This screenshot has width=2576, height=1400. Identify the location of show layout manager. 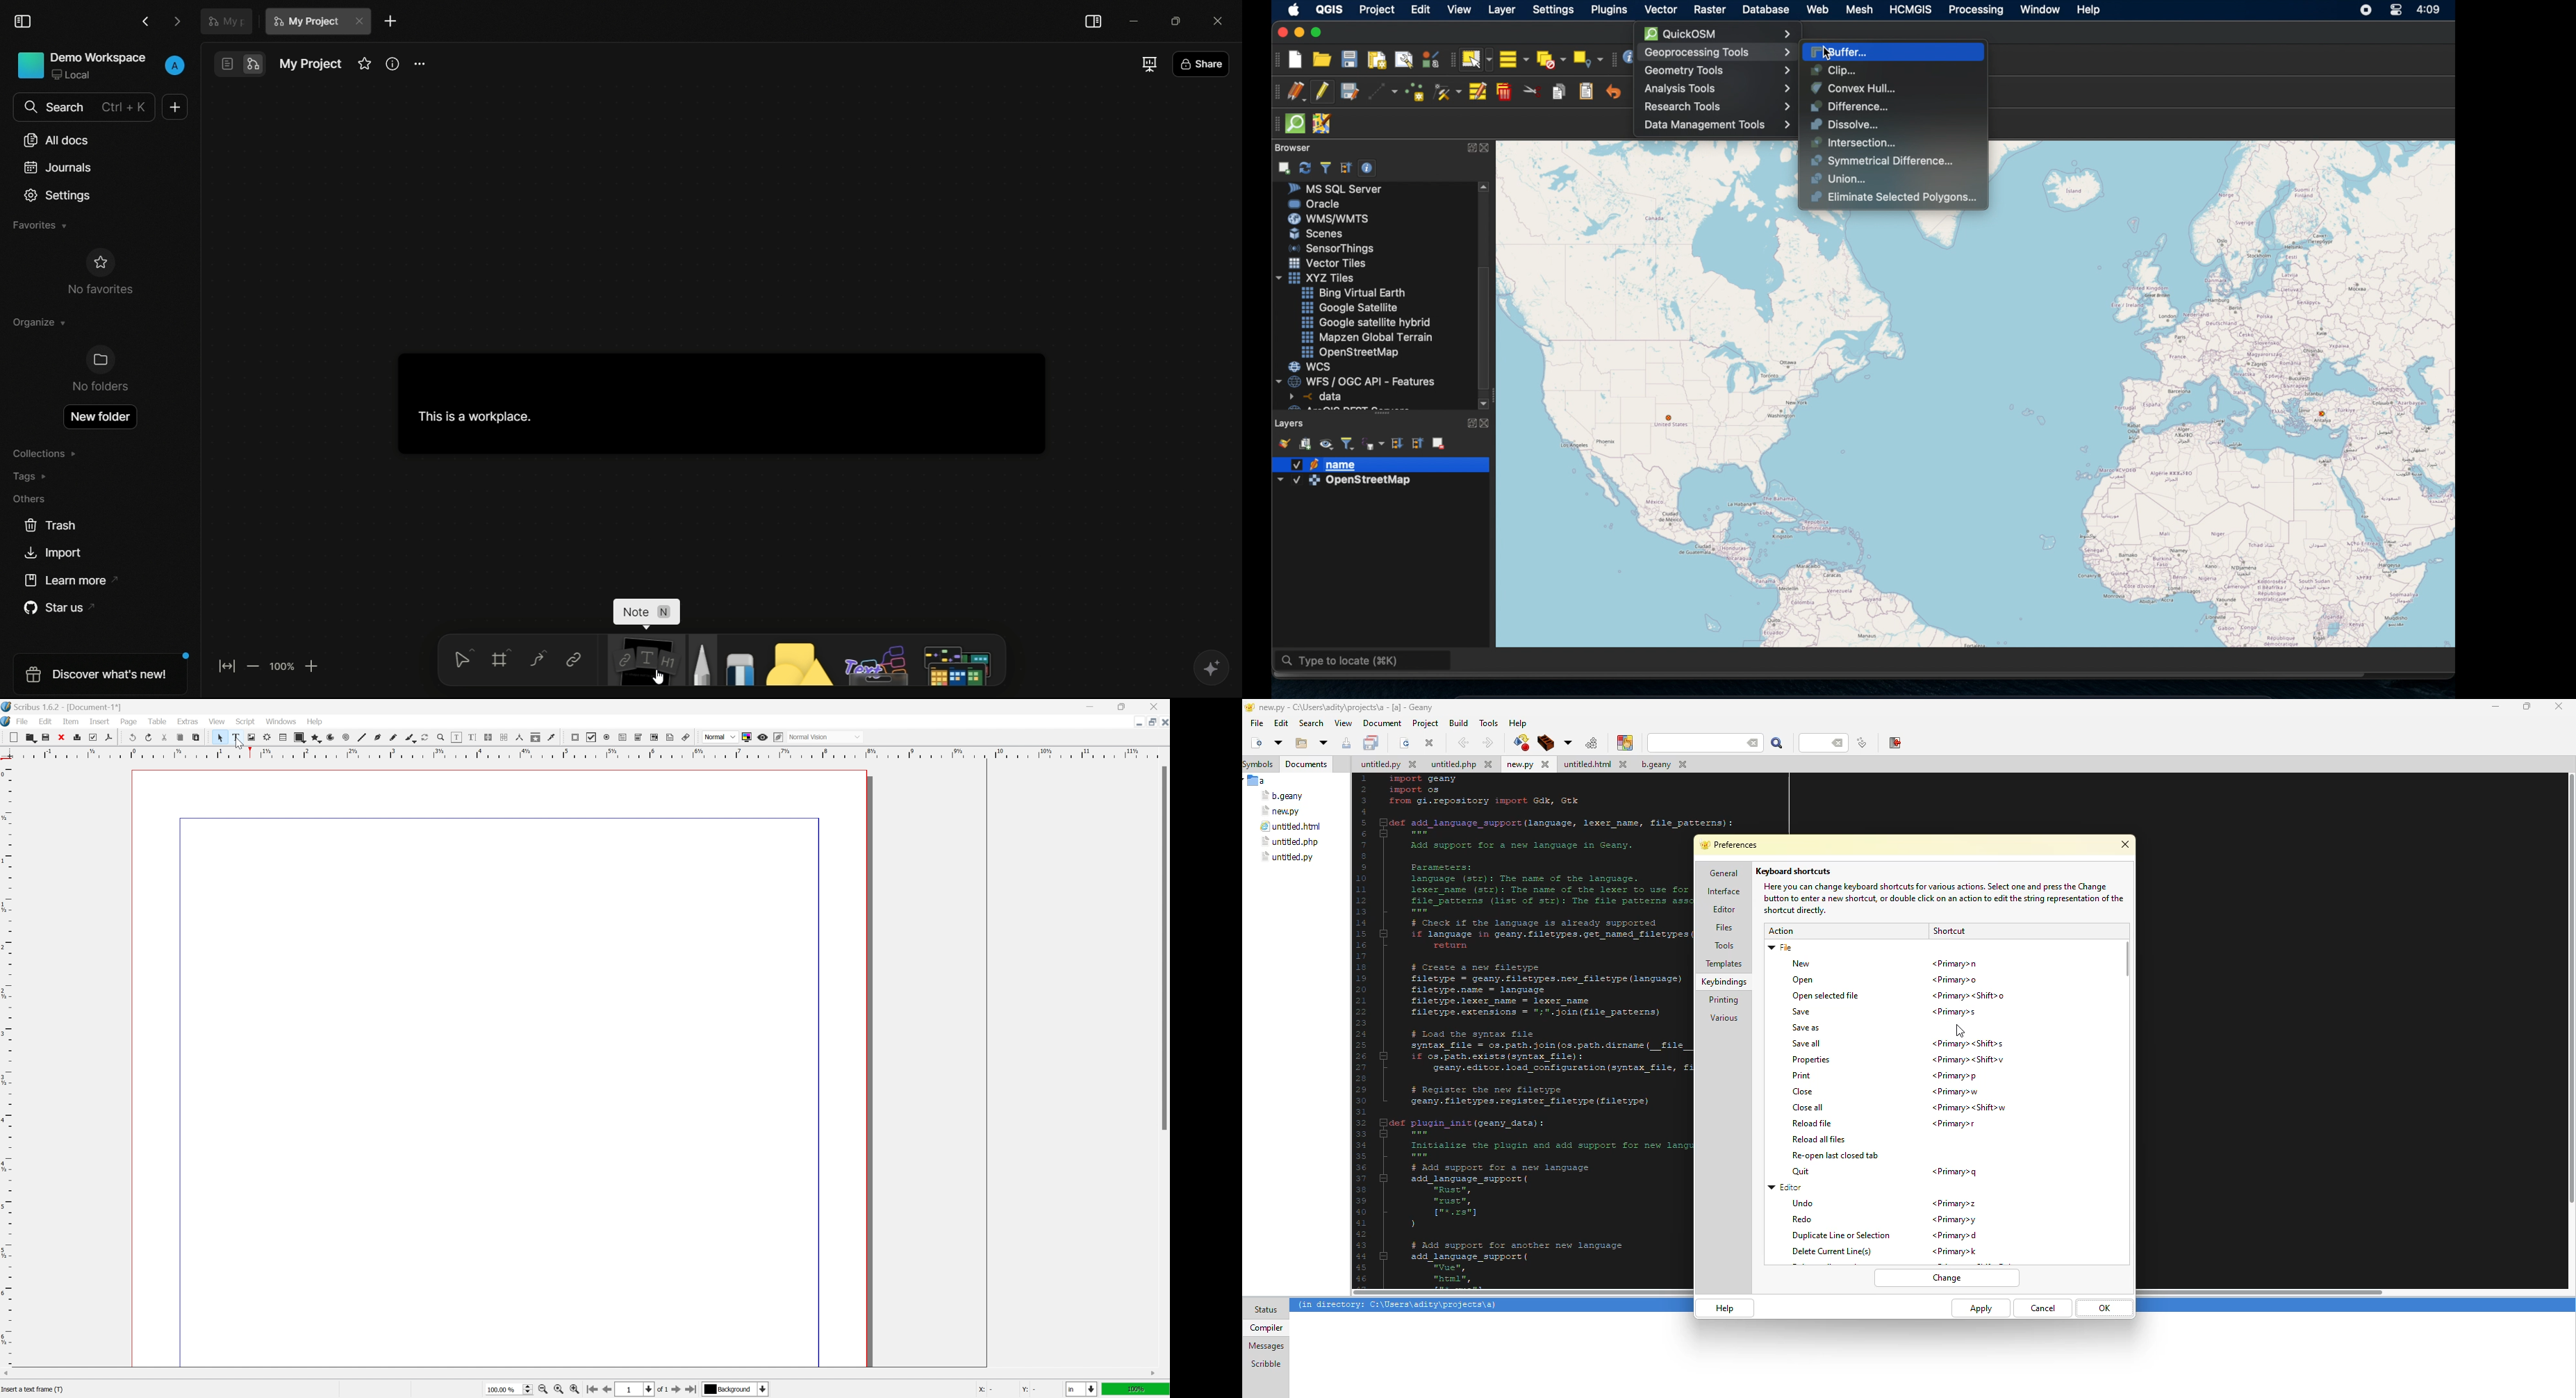
(1406, 60).